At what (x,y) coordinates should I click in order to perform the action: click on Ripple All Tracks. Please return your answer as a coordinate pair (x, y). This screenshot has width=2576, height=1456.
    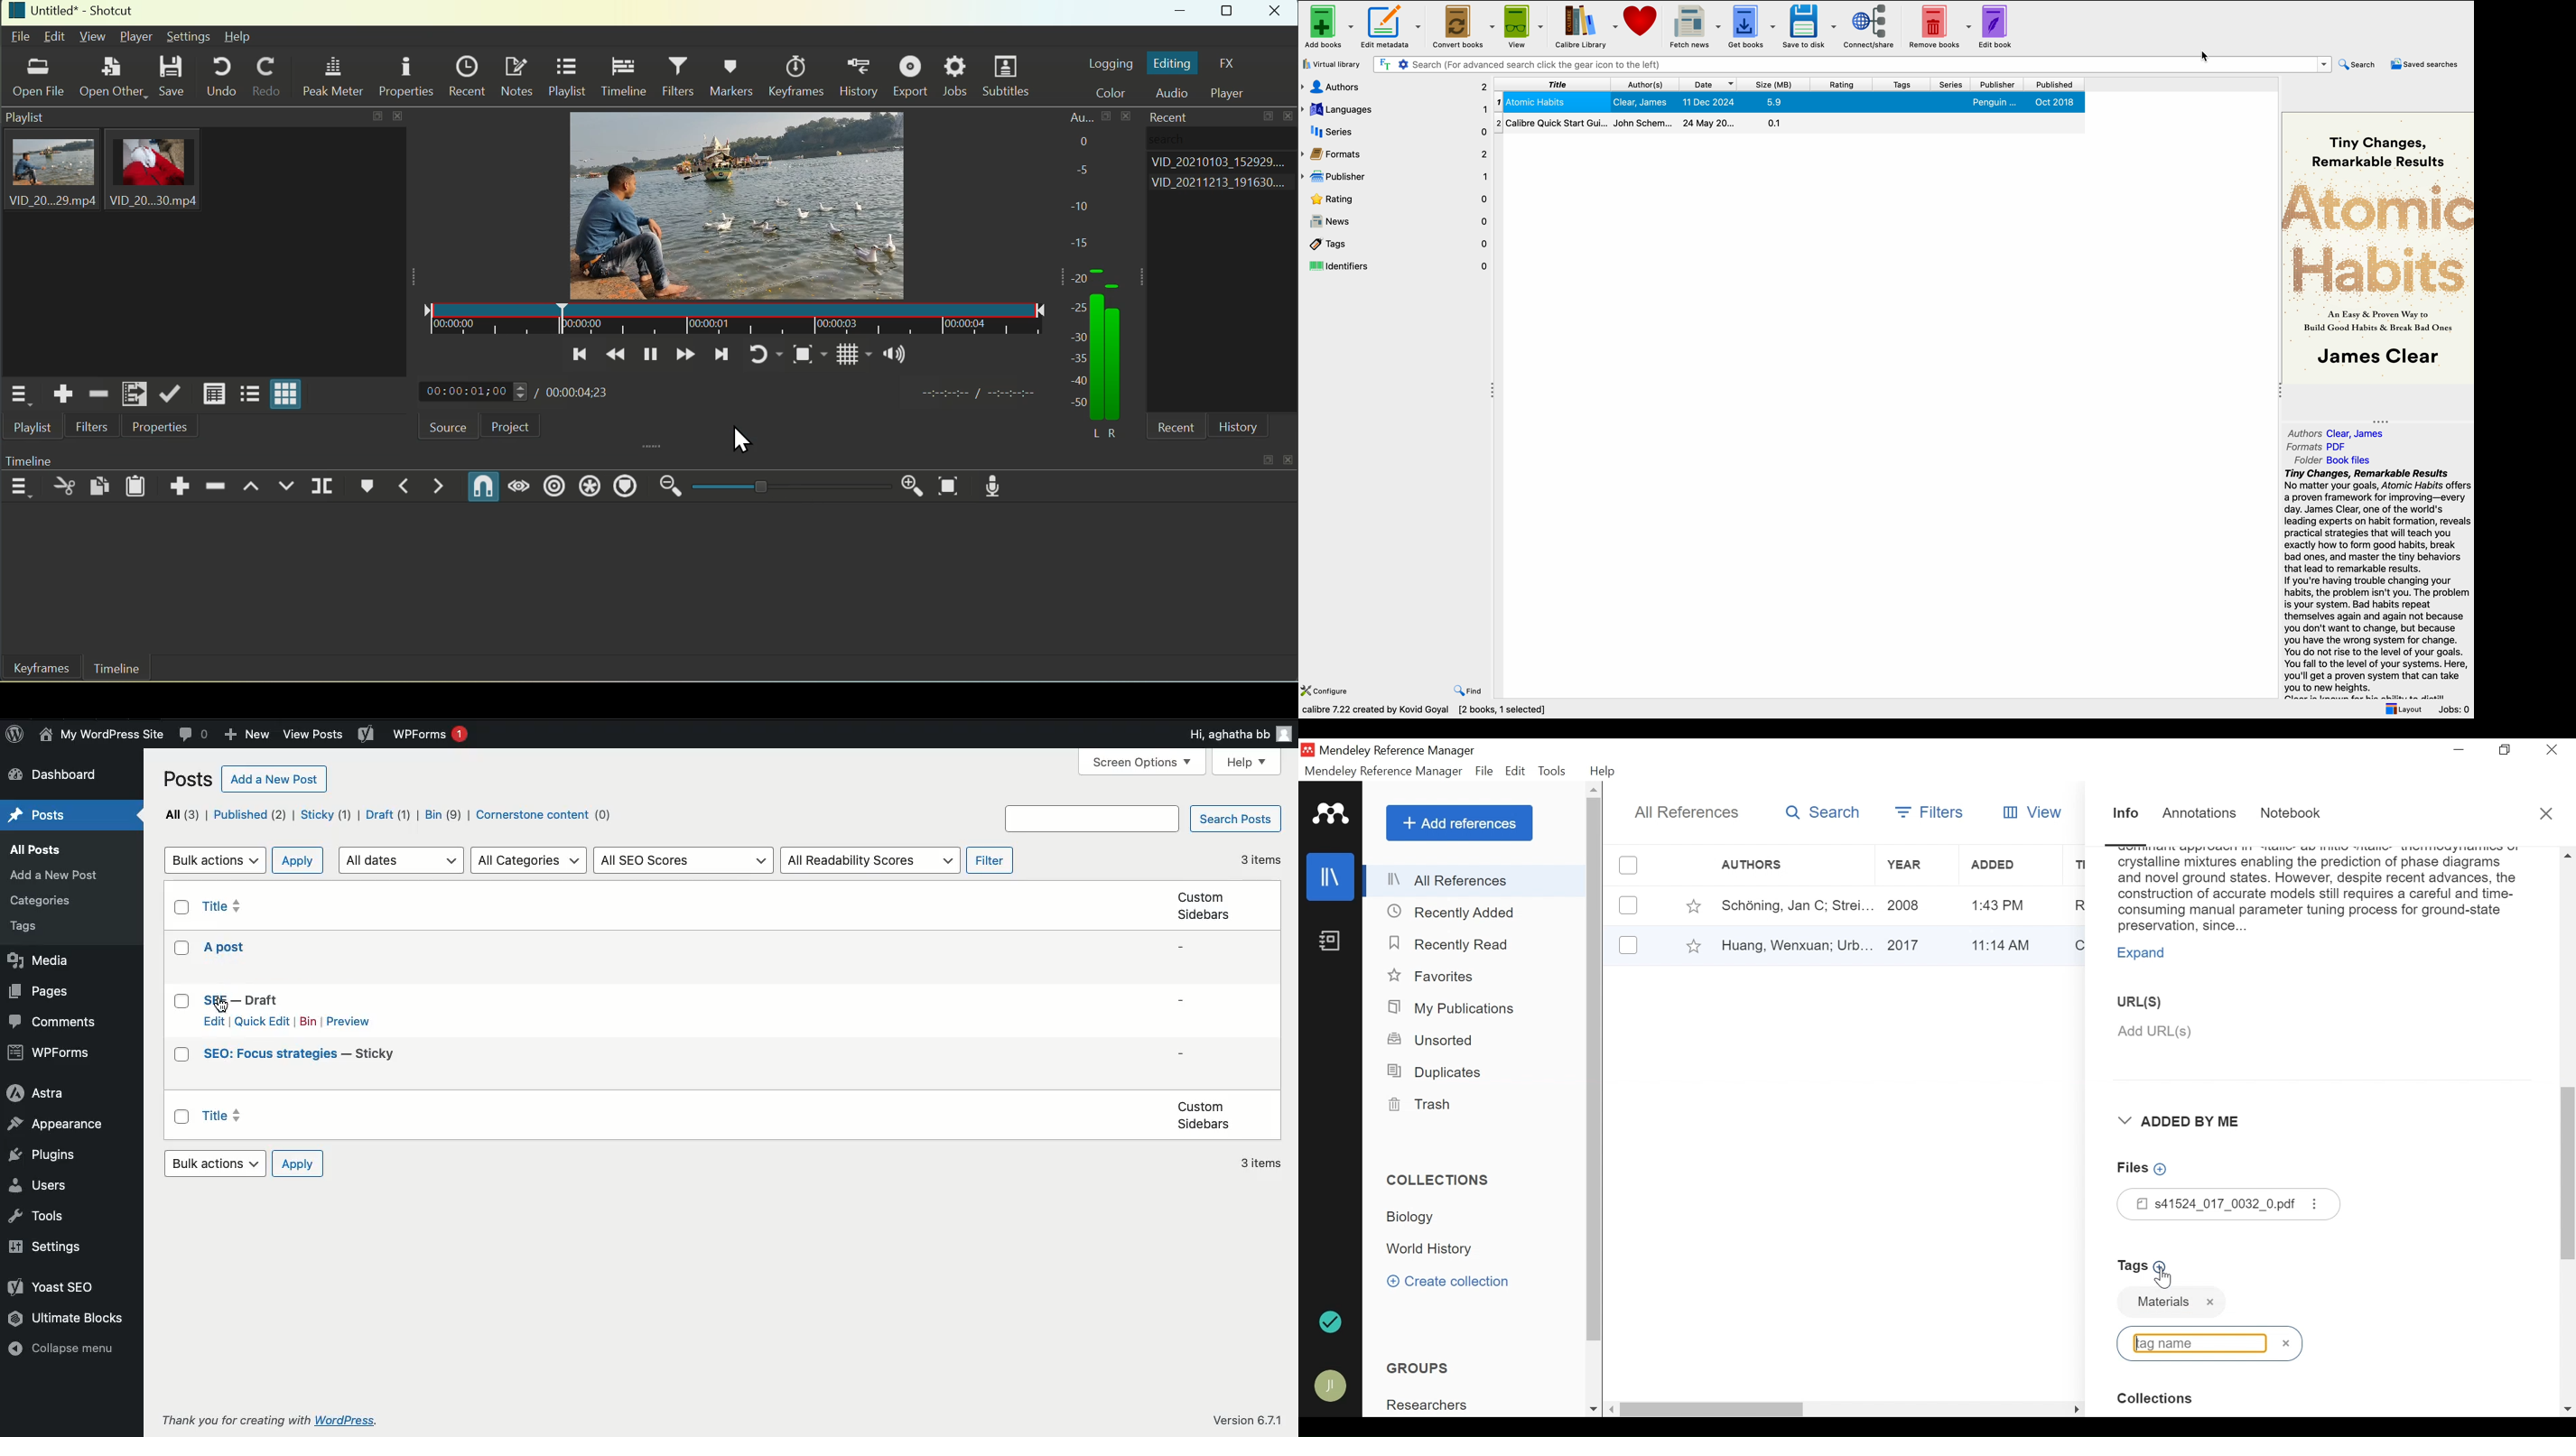
    Looking at the image, I should click on (588, 488).